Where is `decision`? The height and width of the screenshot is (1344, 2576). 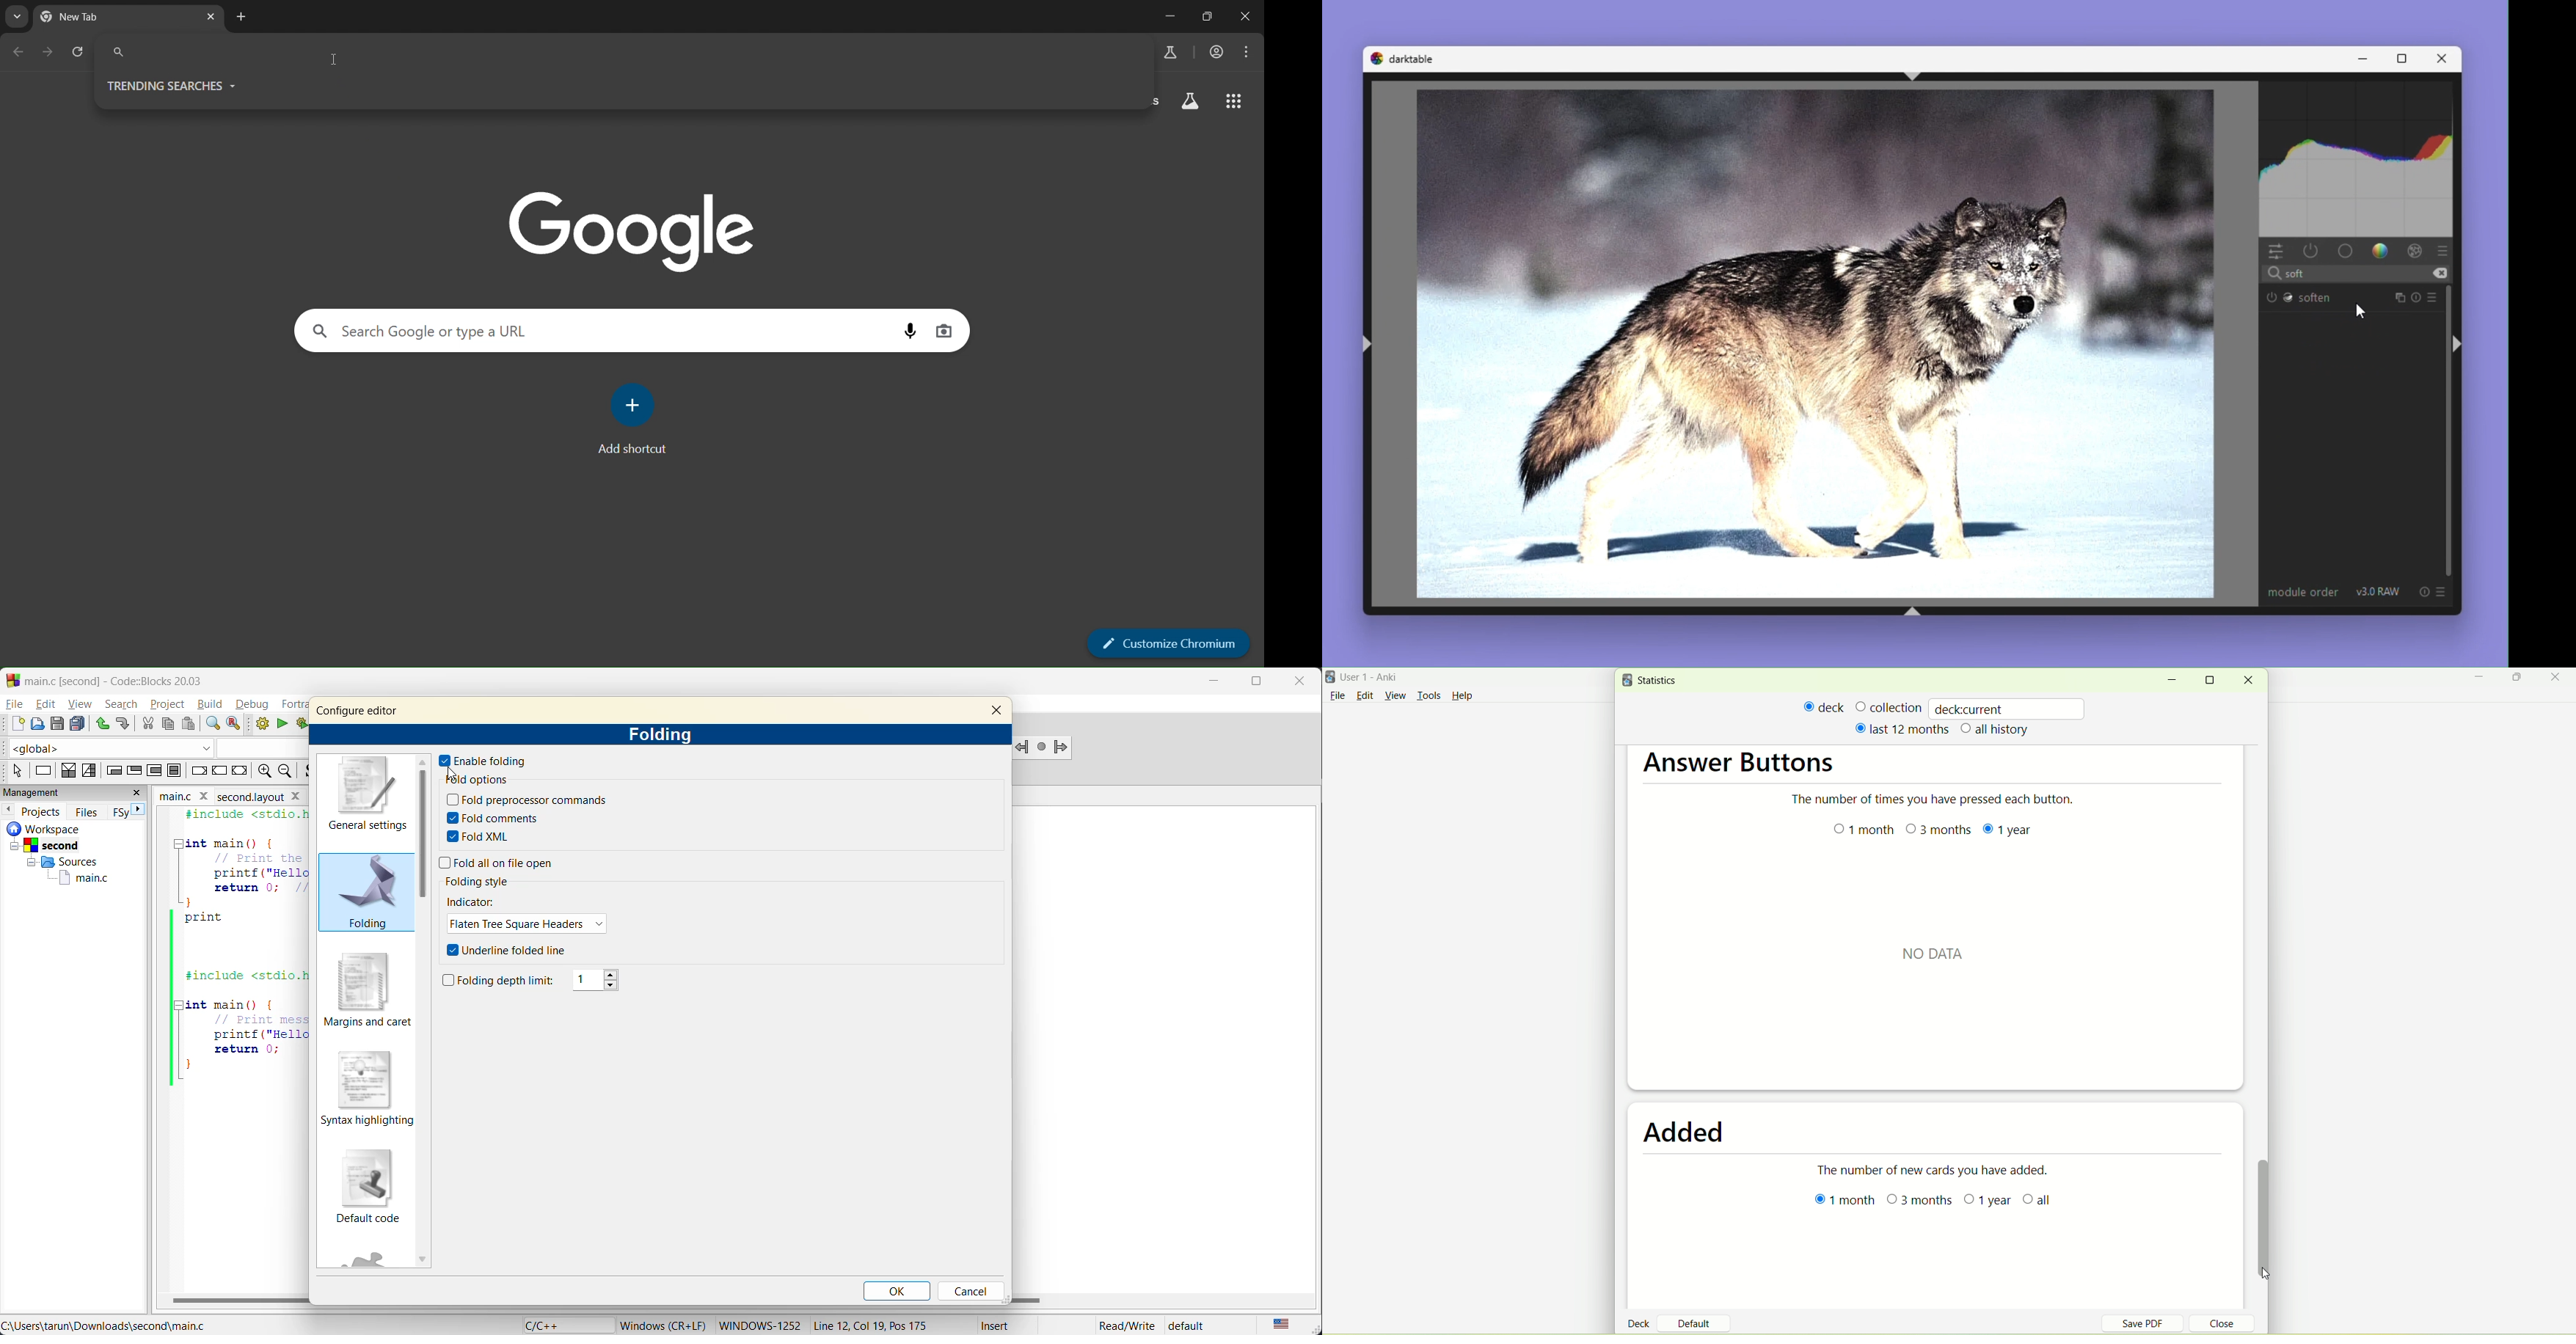
decision is located at coordinates (70, 770).